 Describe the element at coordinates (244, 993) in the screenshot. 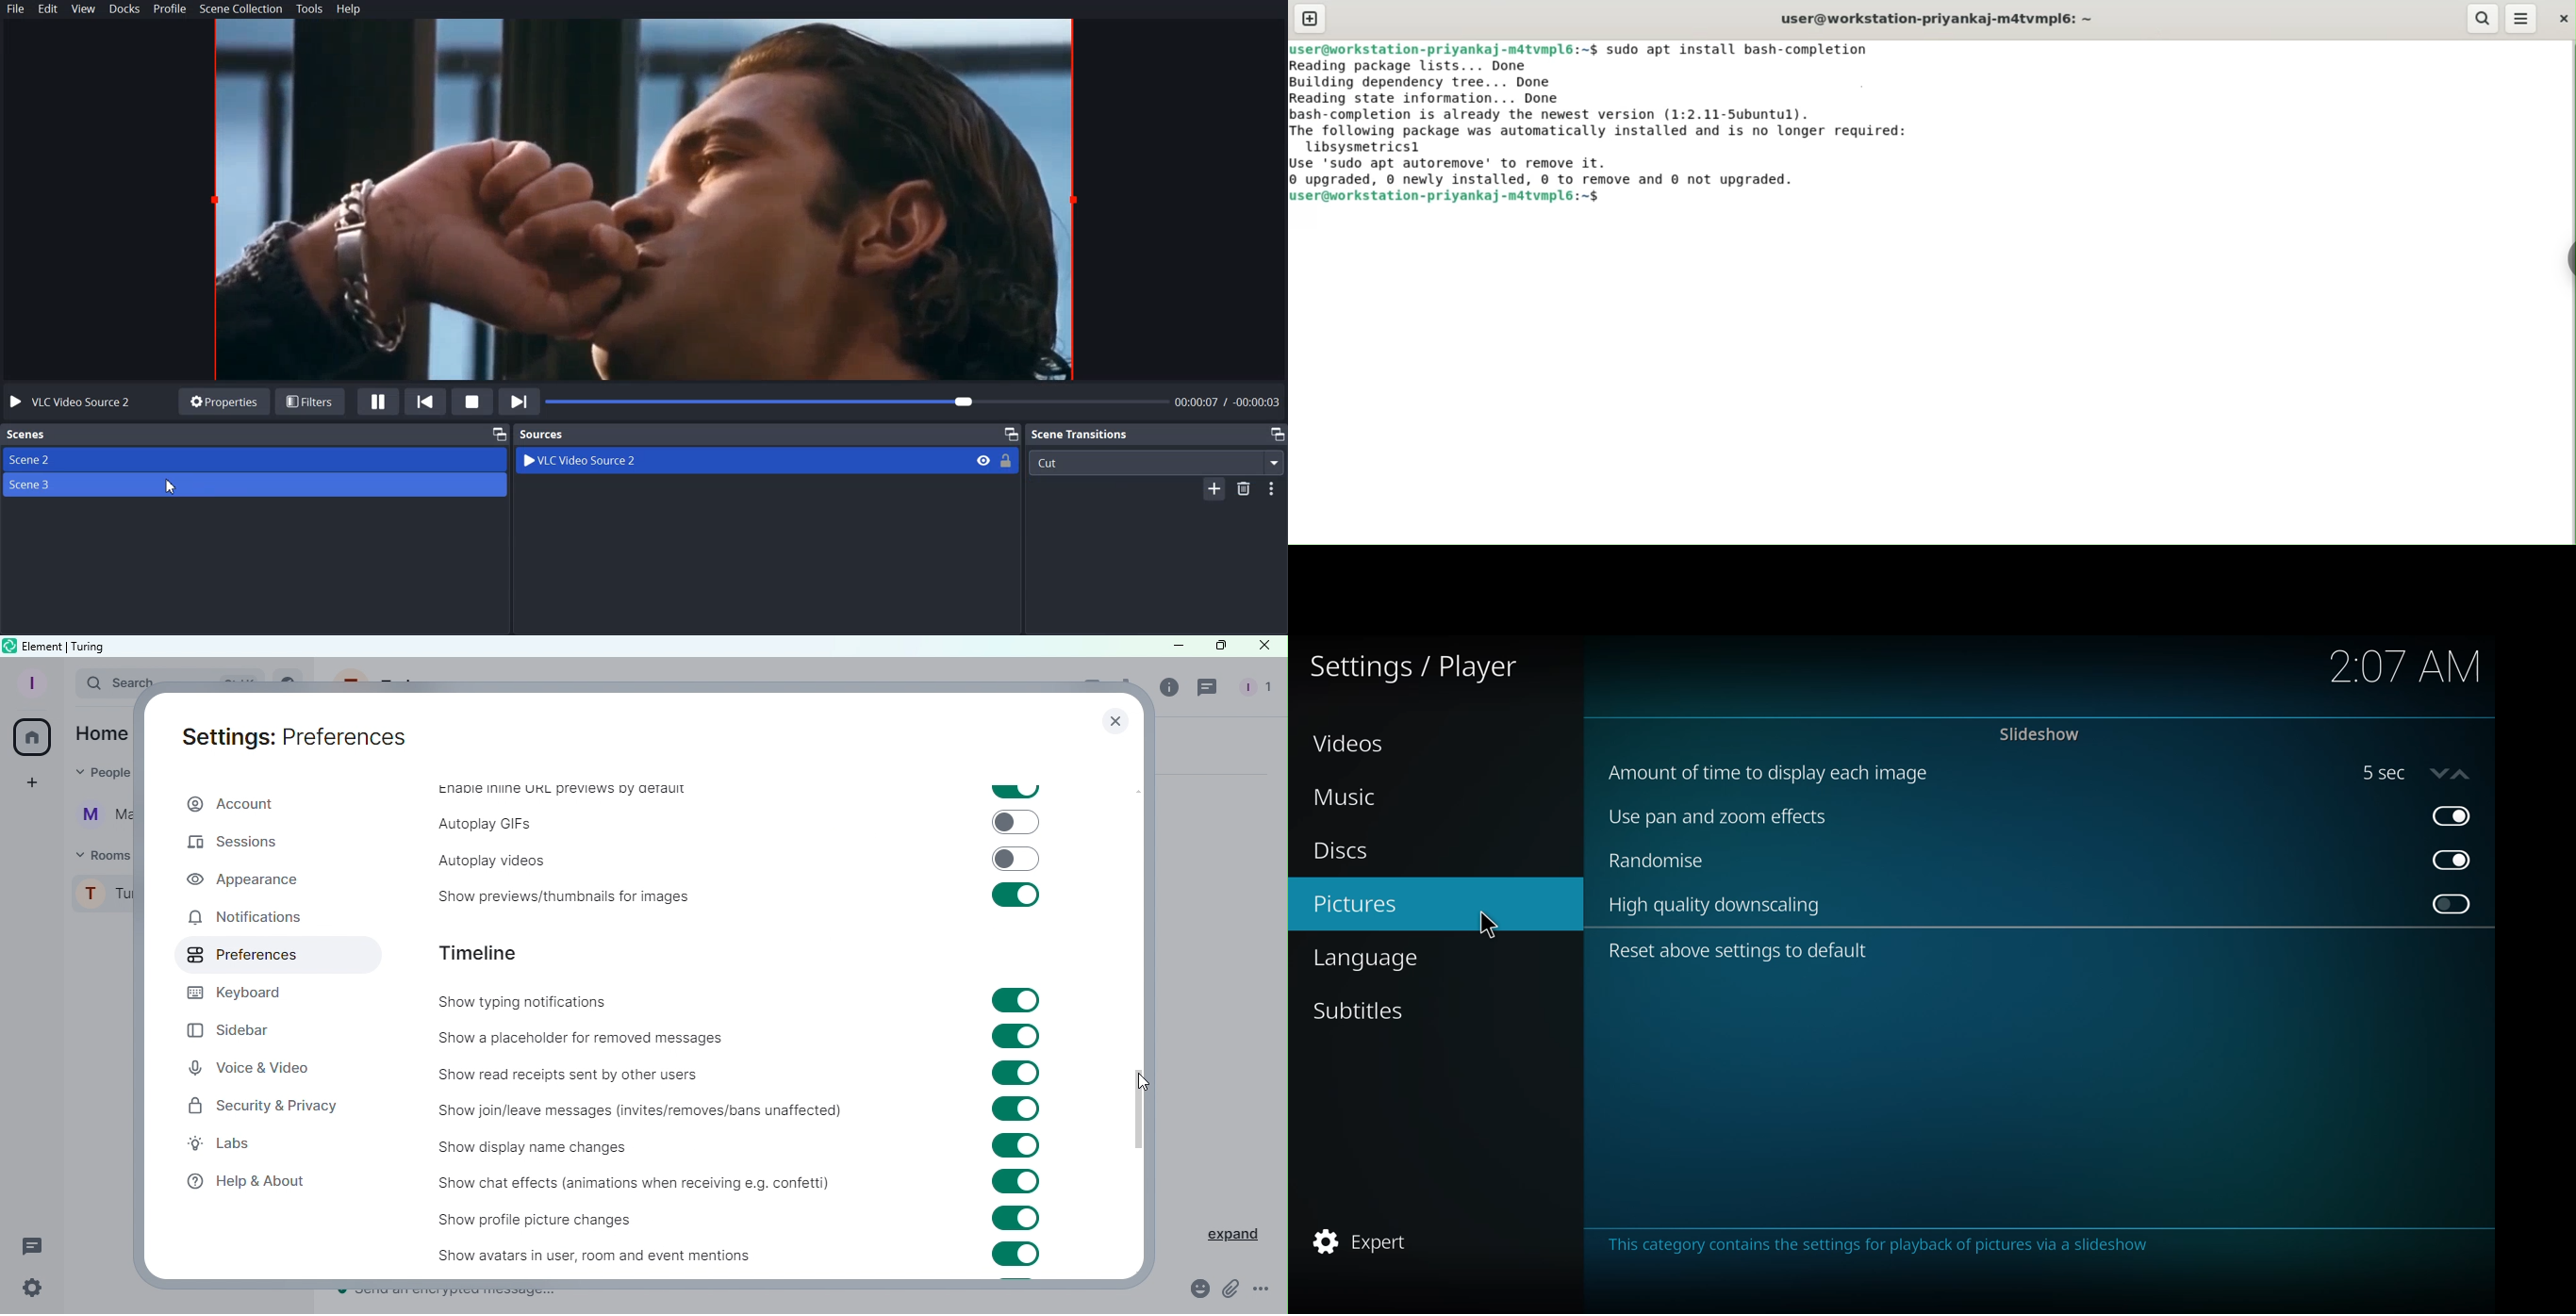

I see `Keyboard` at that location.